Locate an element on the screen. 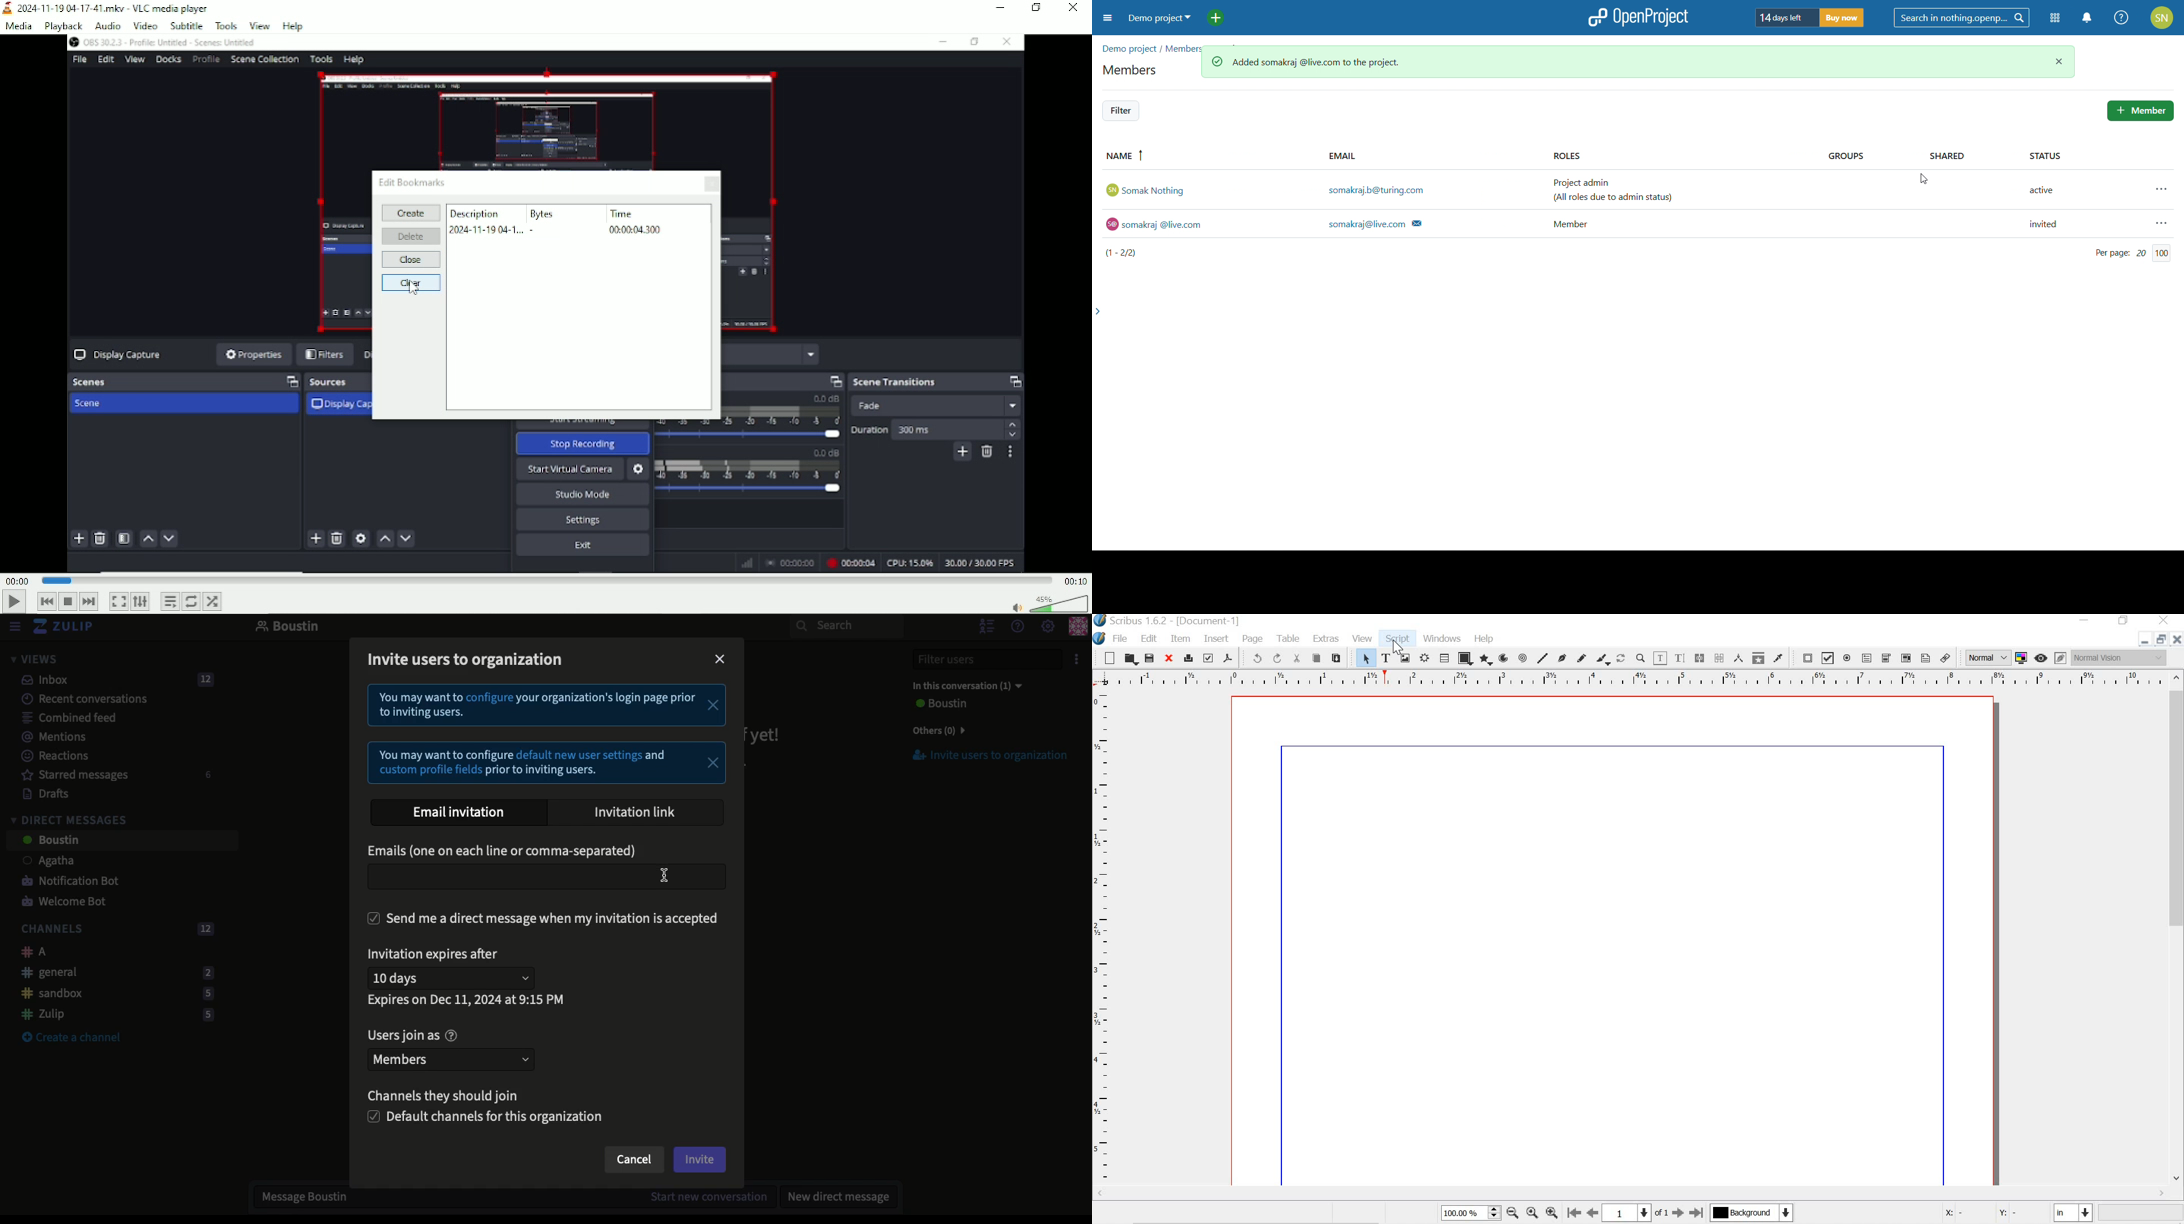  Channels is located at coordinates (114, 930).